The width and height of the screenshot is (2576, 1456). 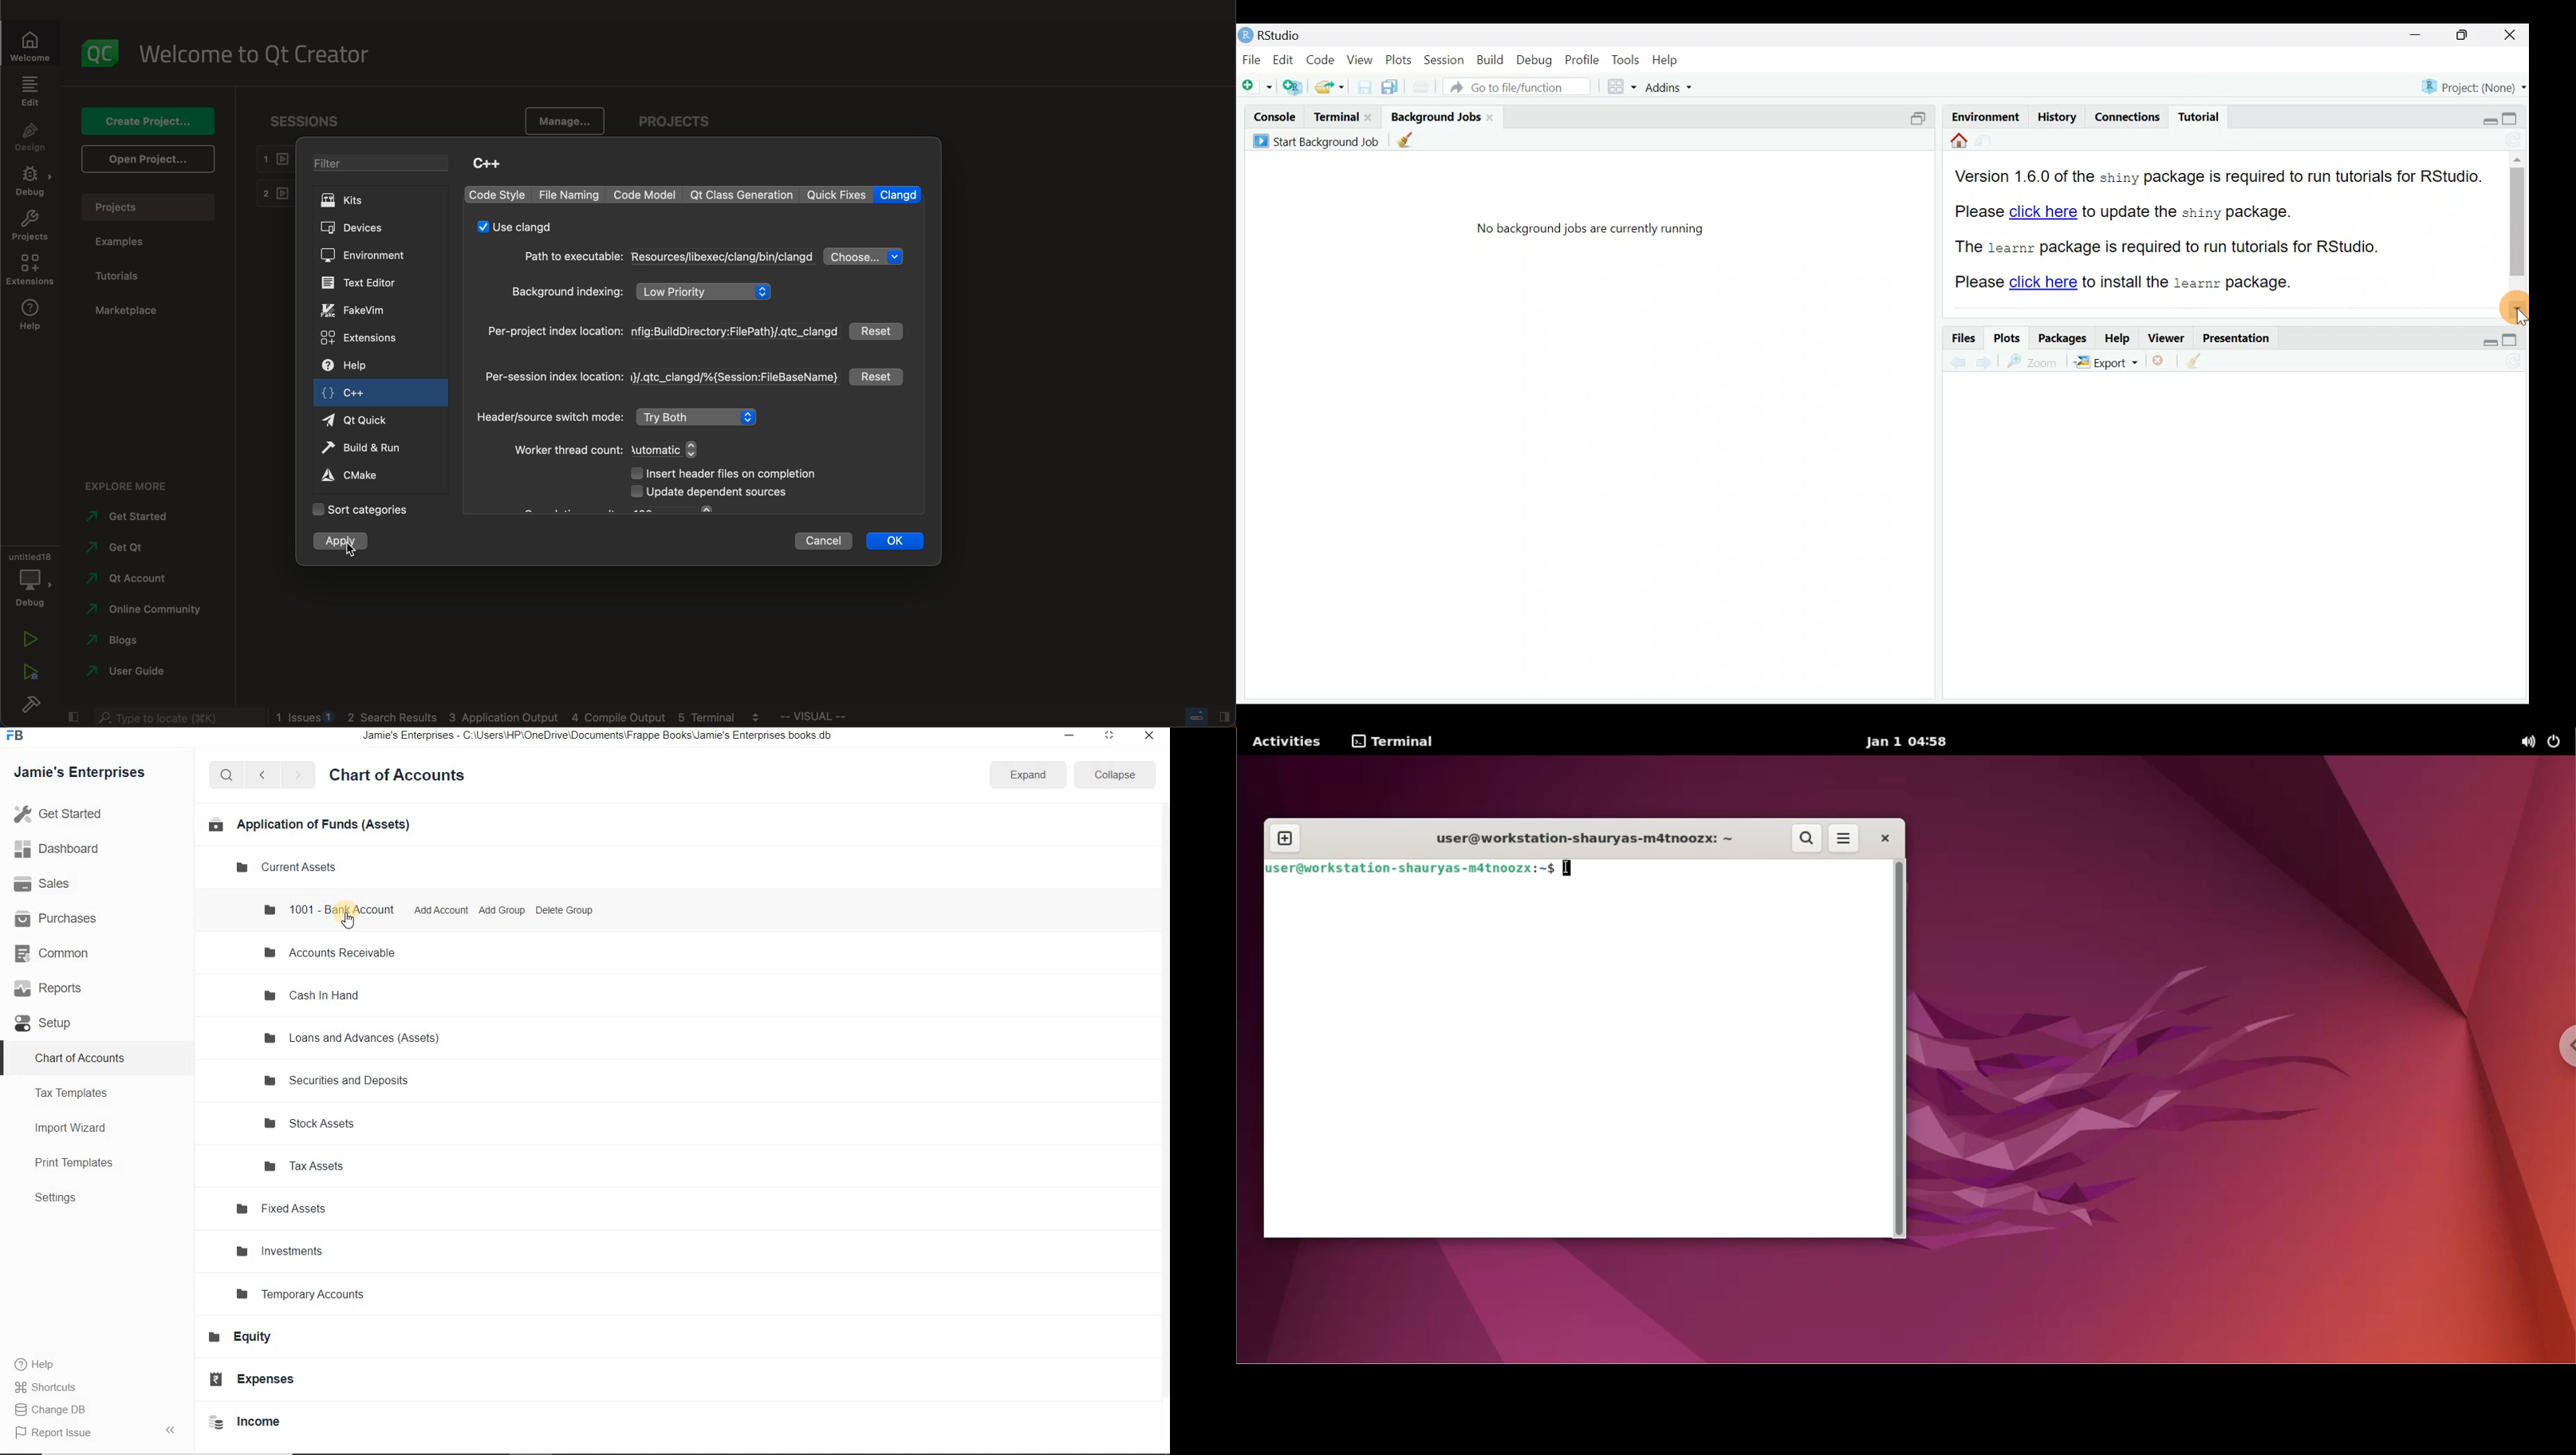 I want to click on History, so click(x=2056, y=116).